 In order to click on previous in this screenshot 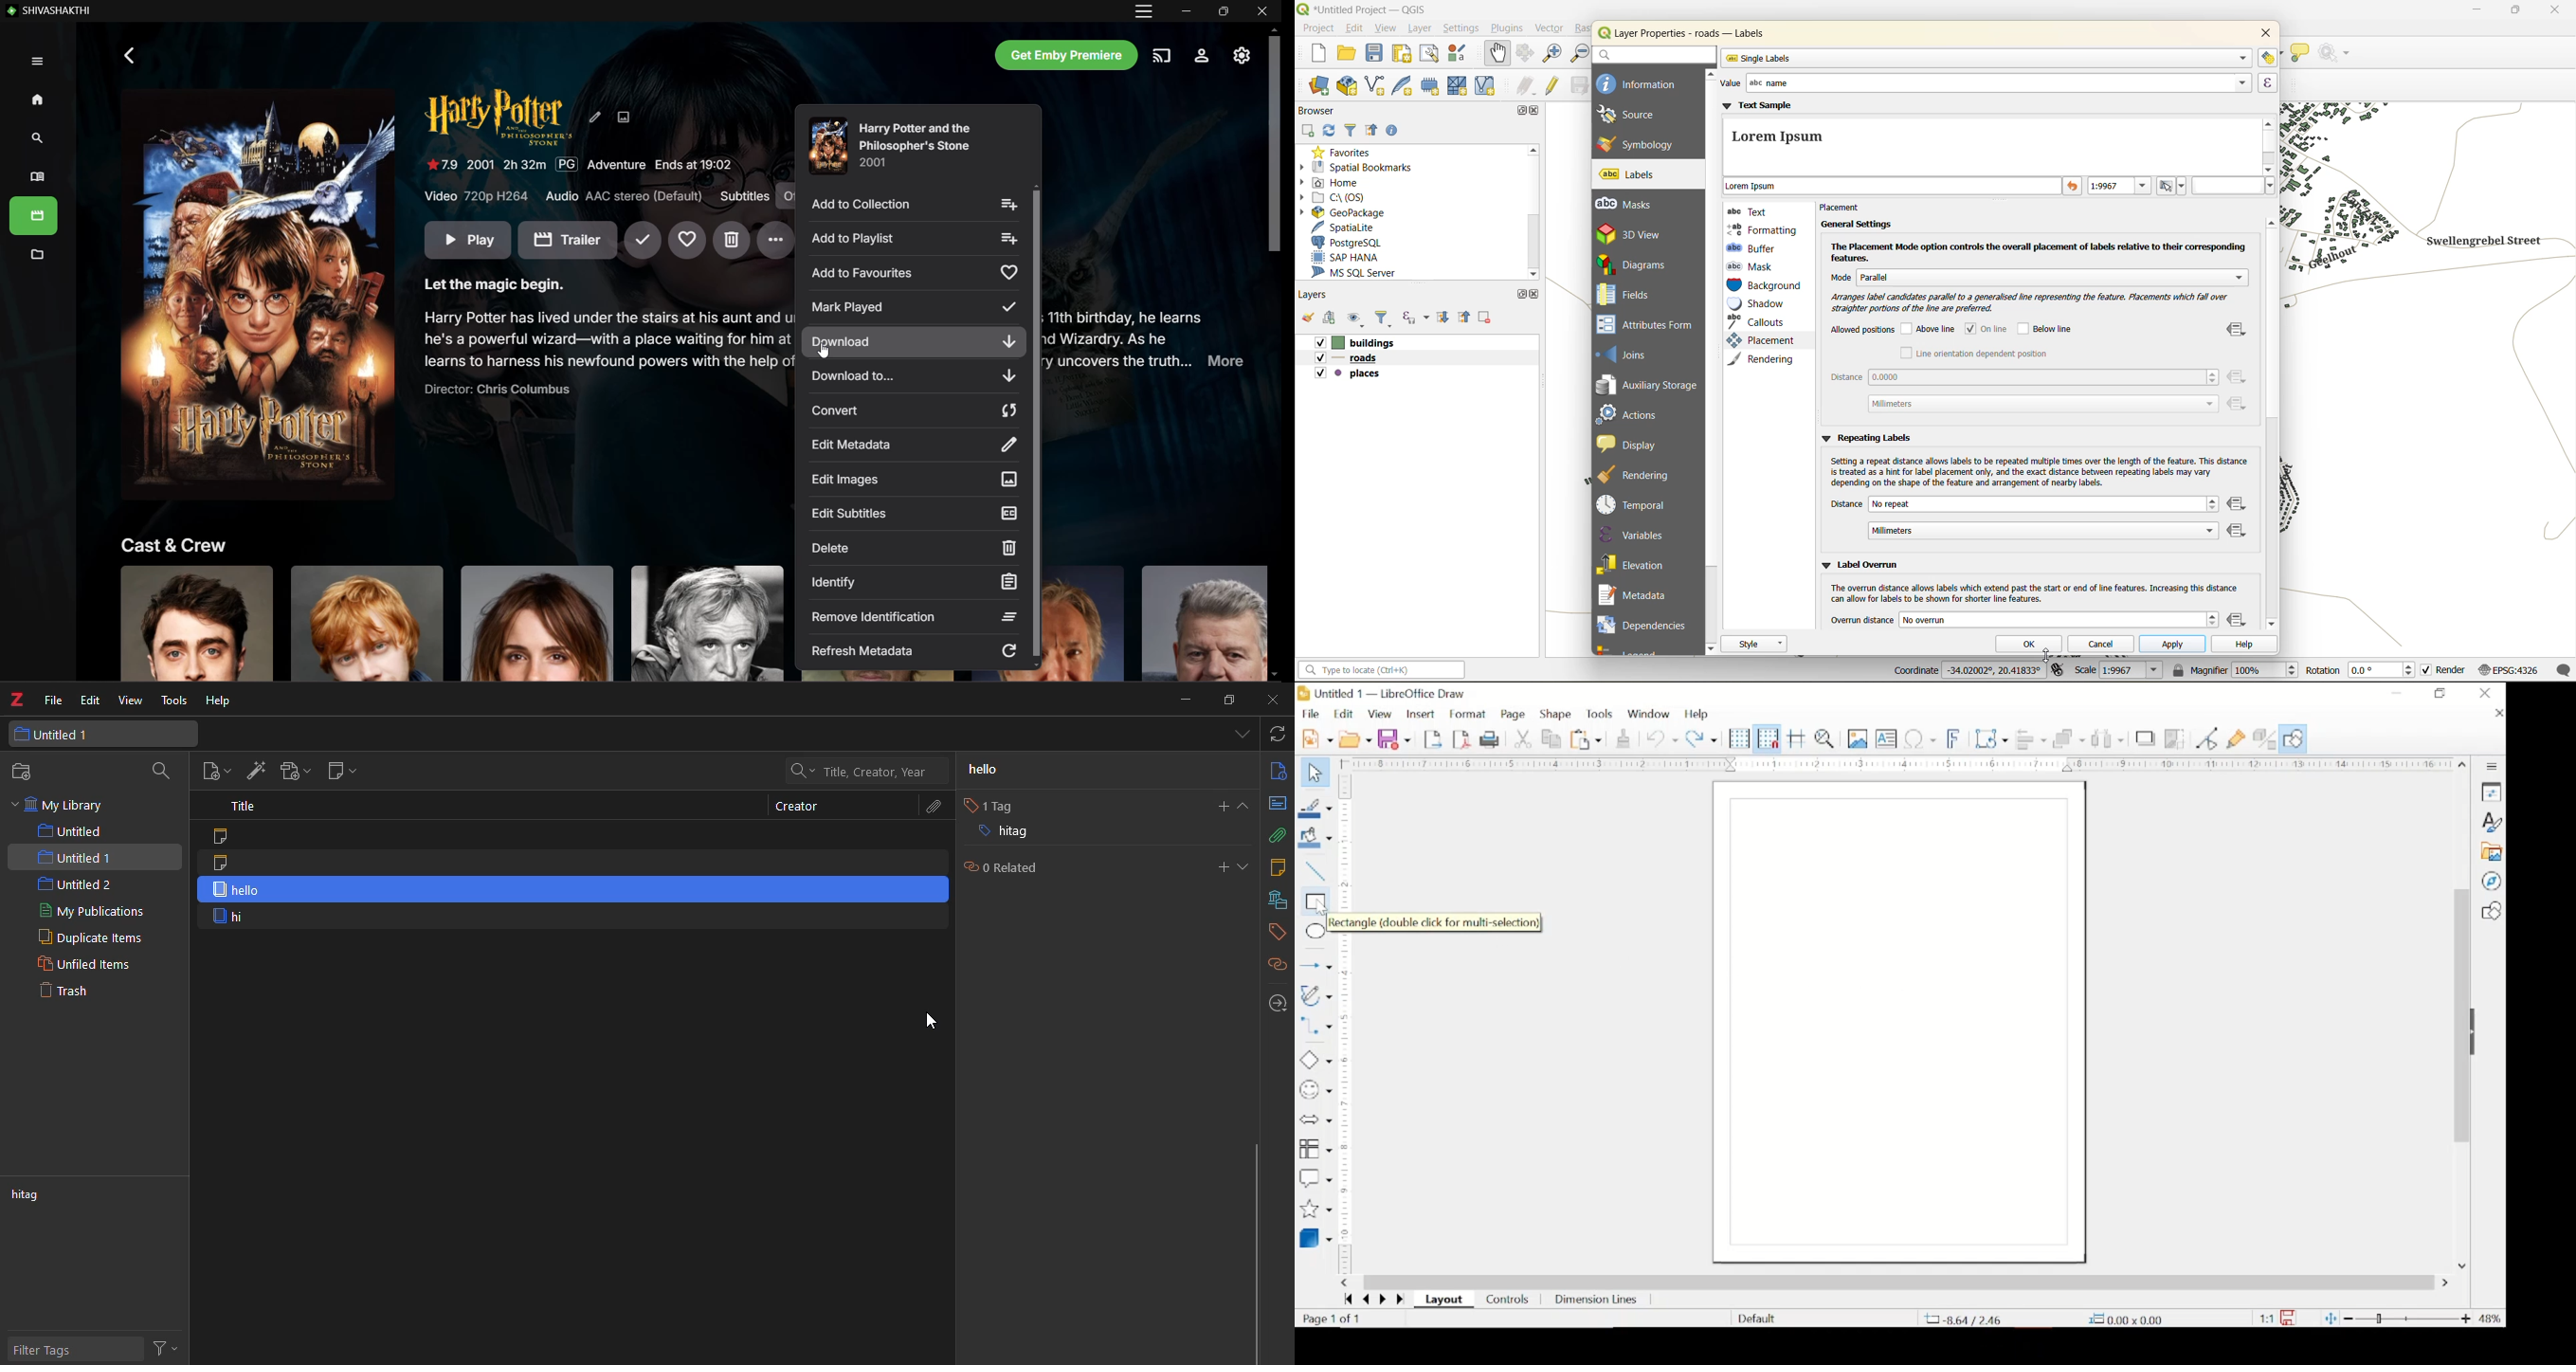, I will do `click(1364, 1300)`.